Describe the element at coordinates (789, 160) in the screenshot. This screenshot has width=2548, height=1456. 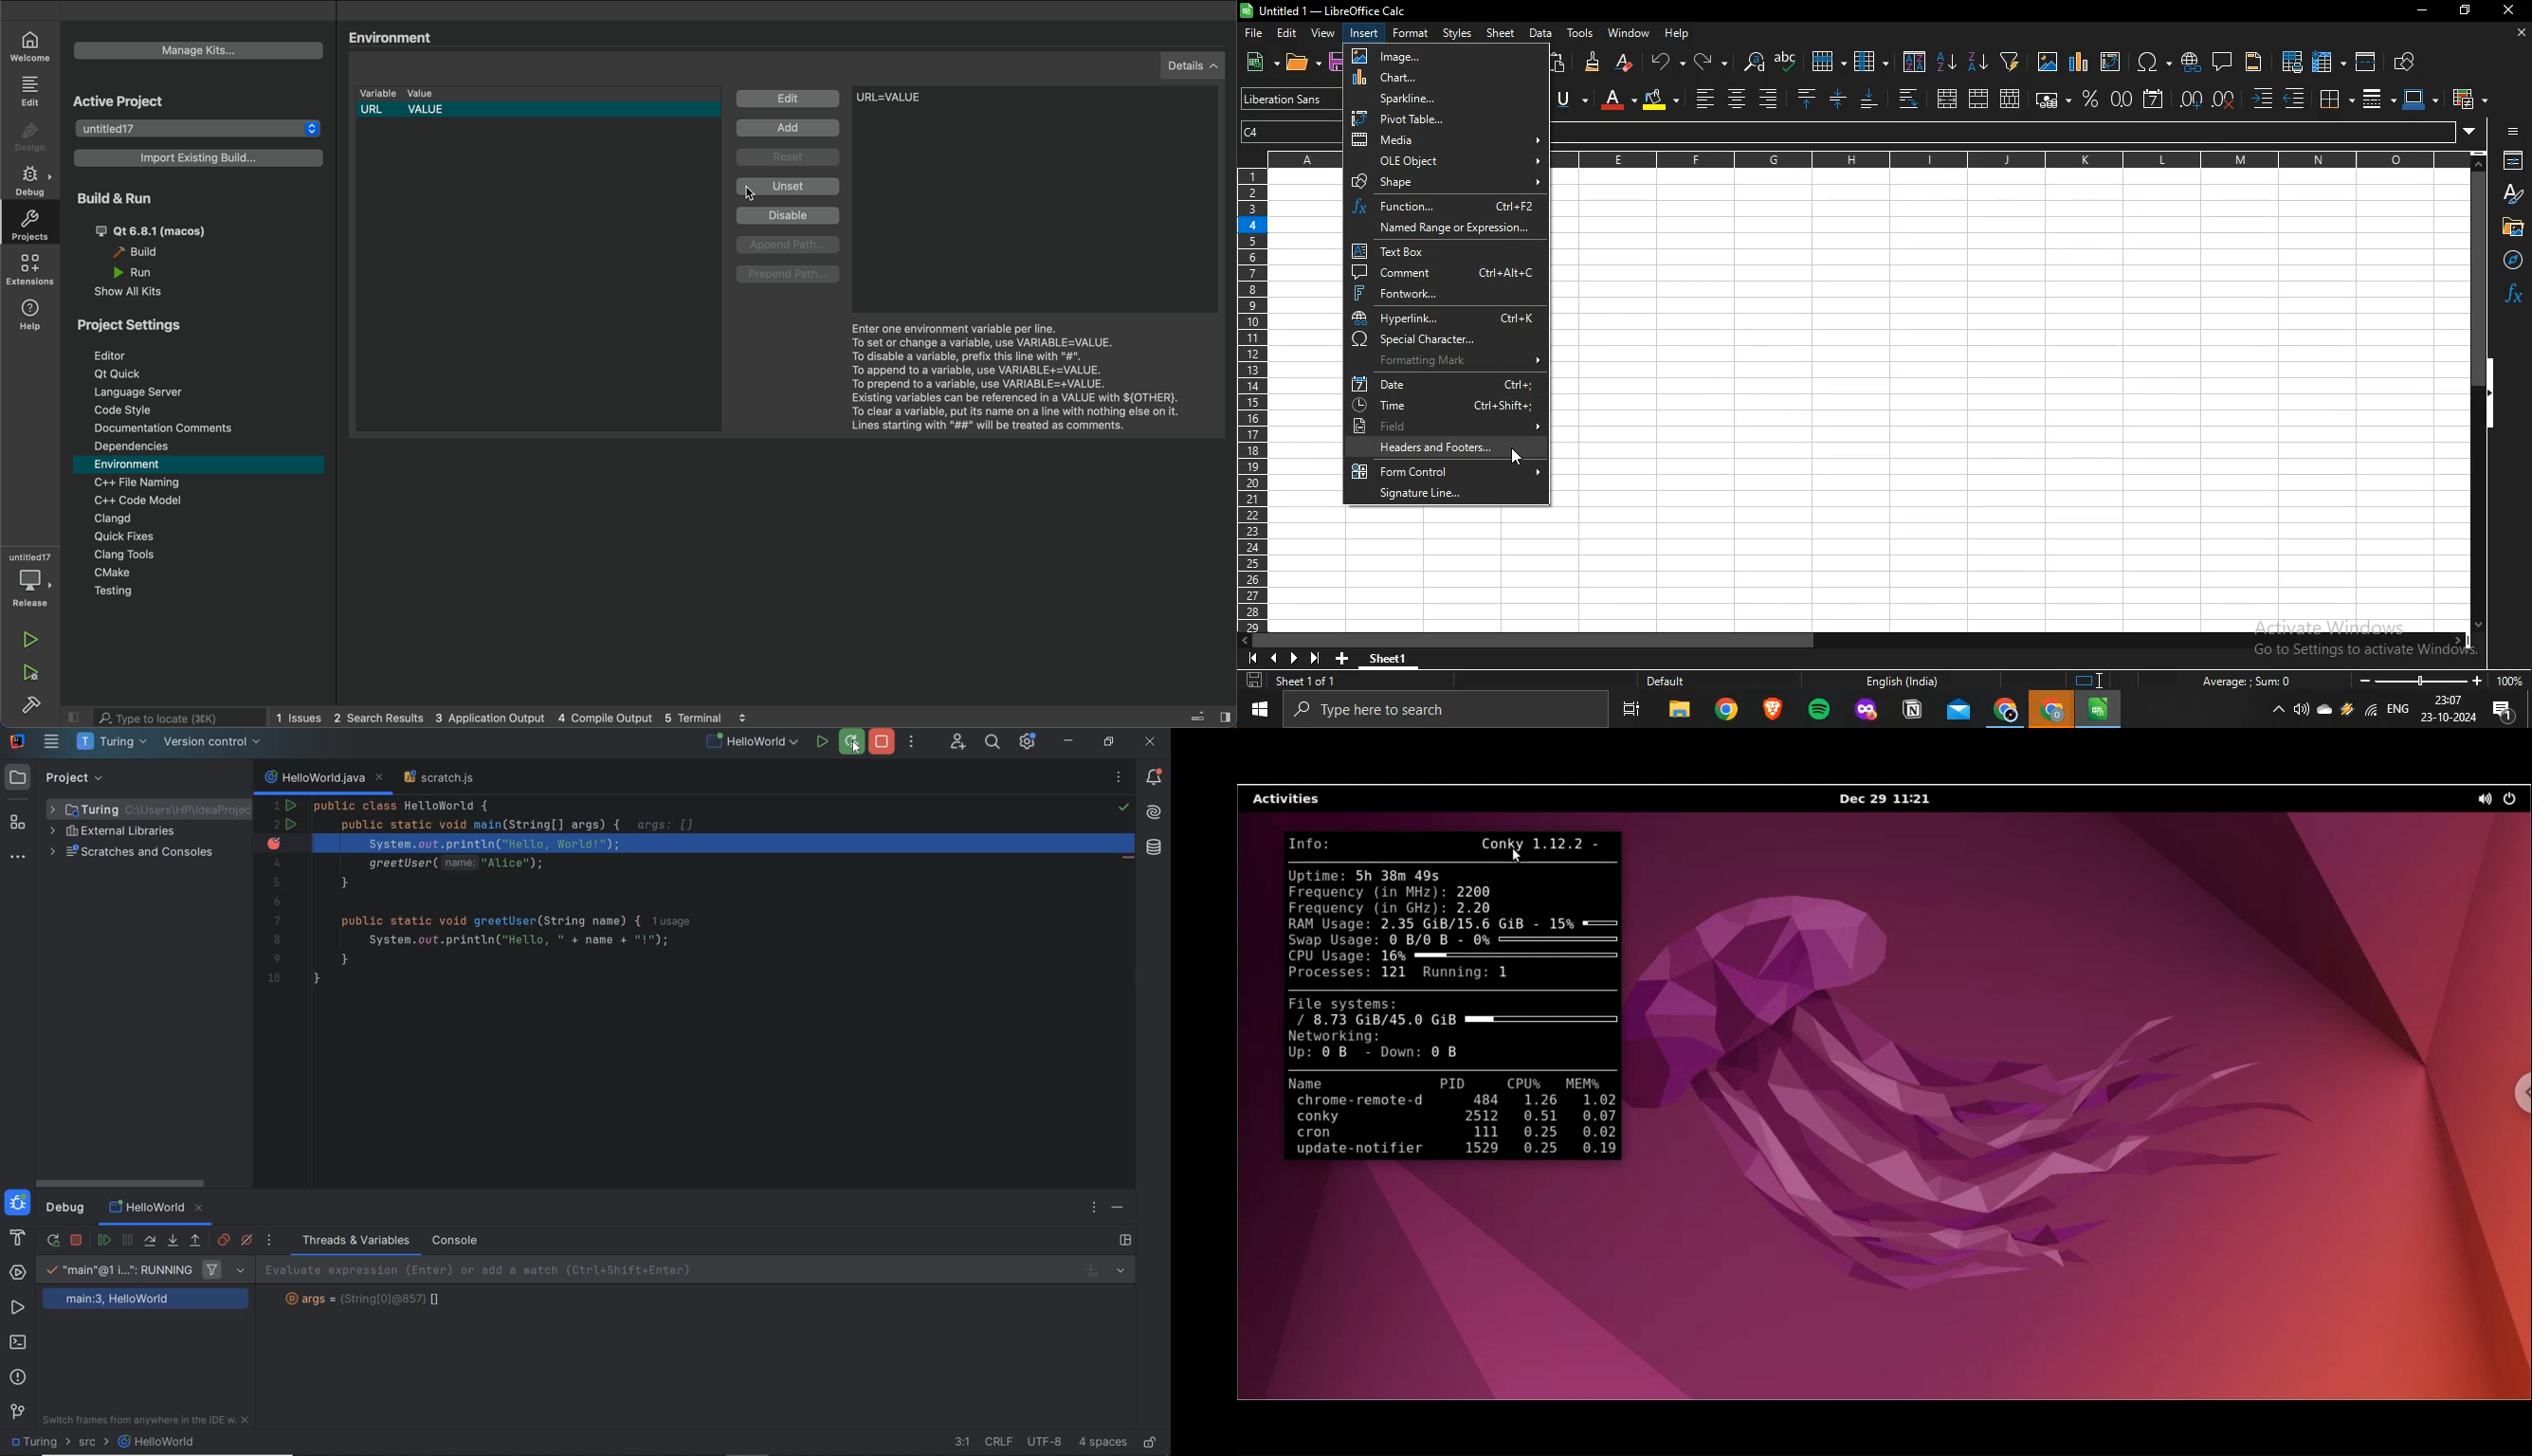
I see `reset` at that location.